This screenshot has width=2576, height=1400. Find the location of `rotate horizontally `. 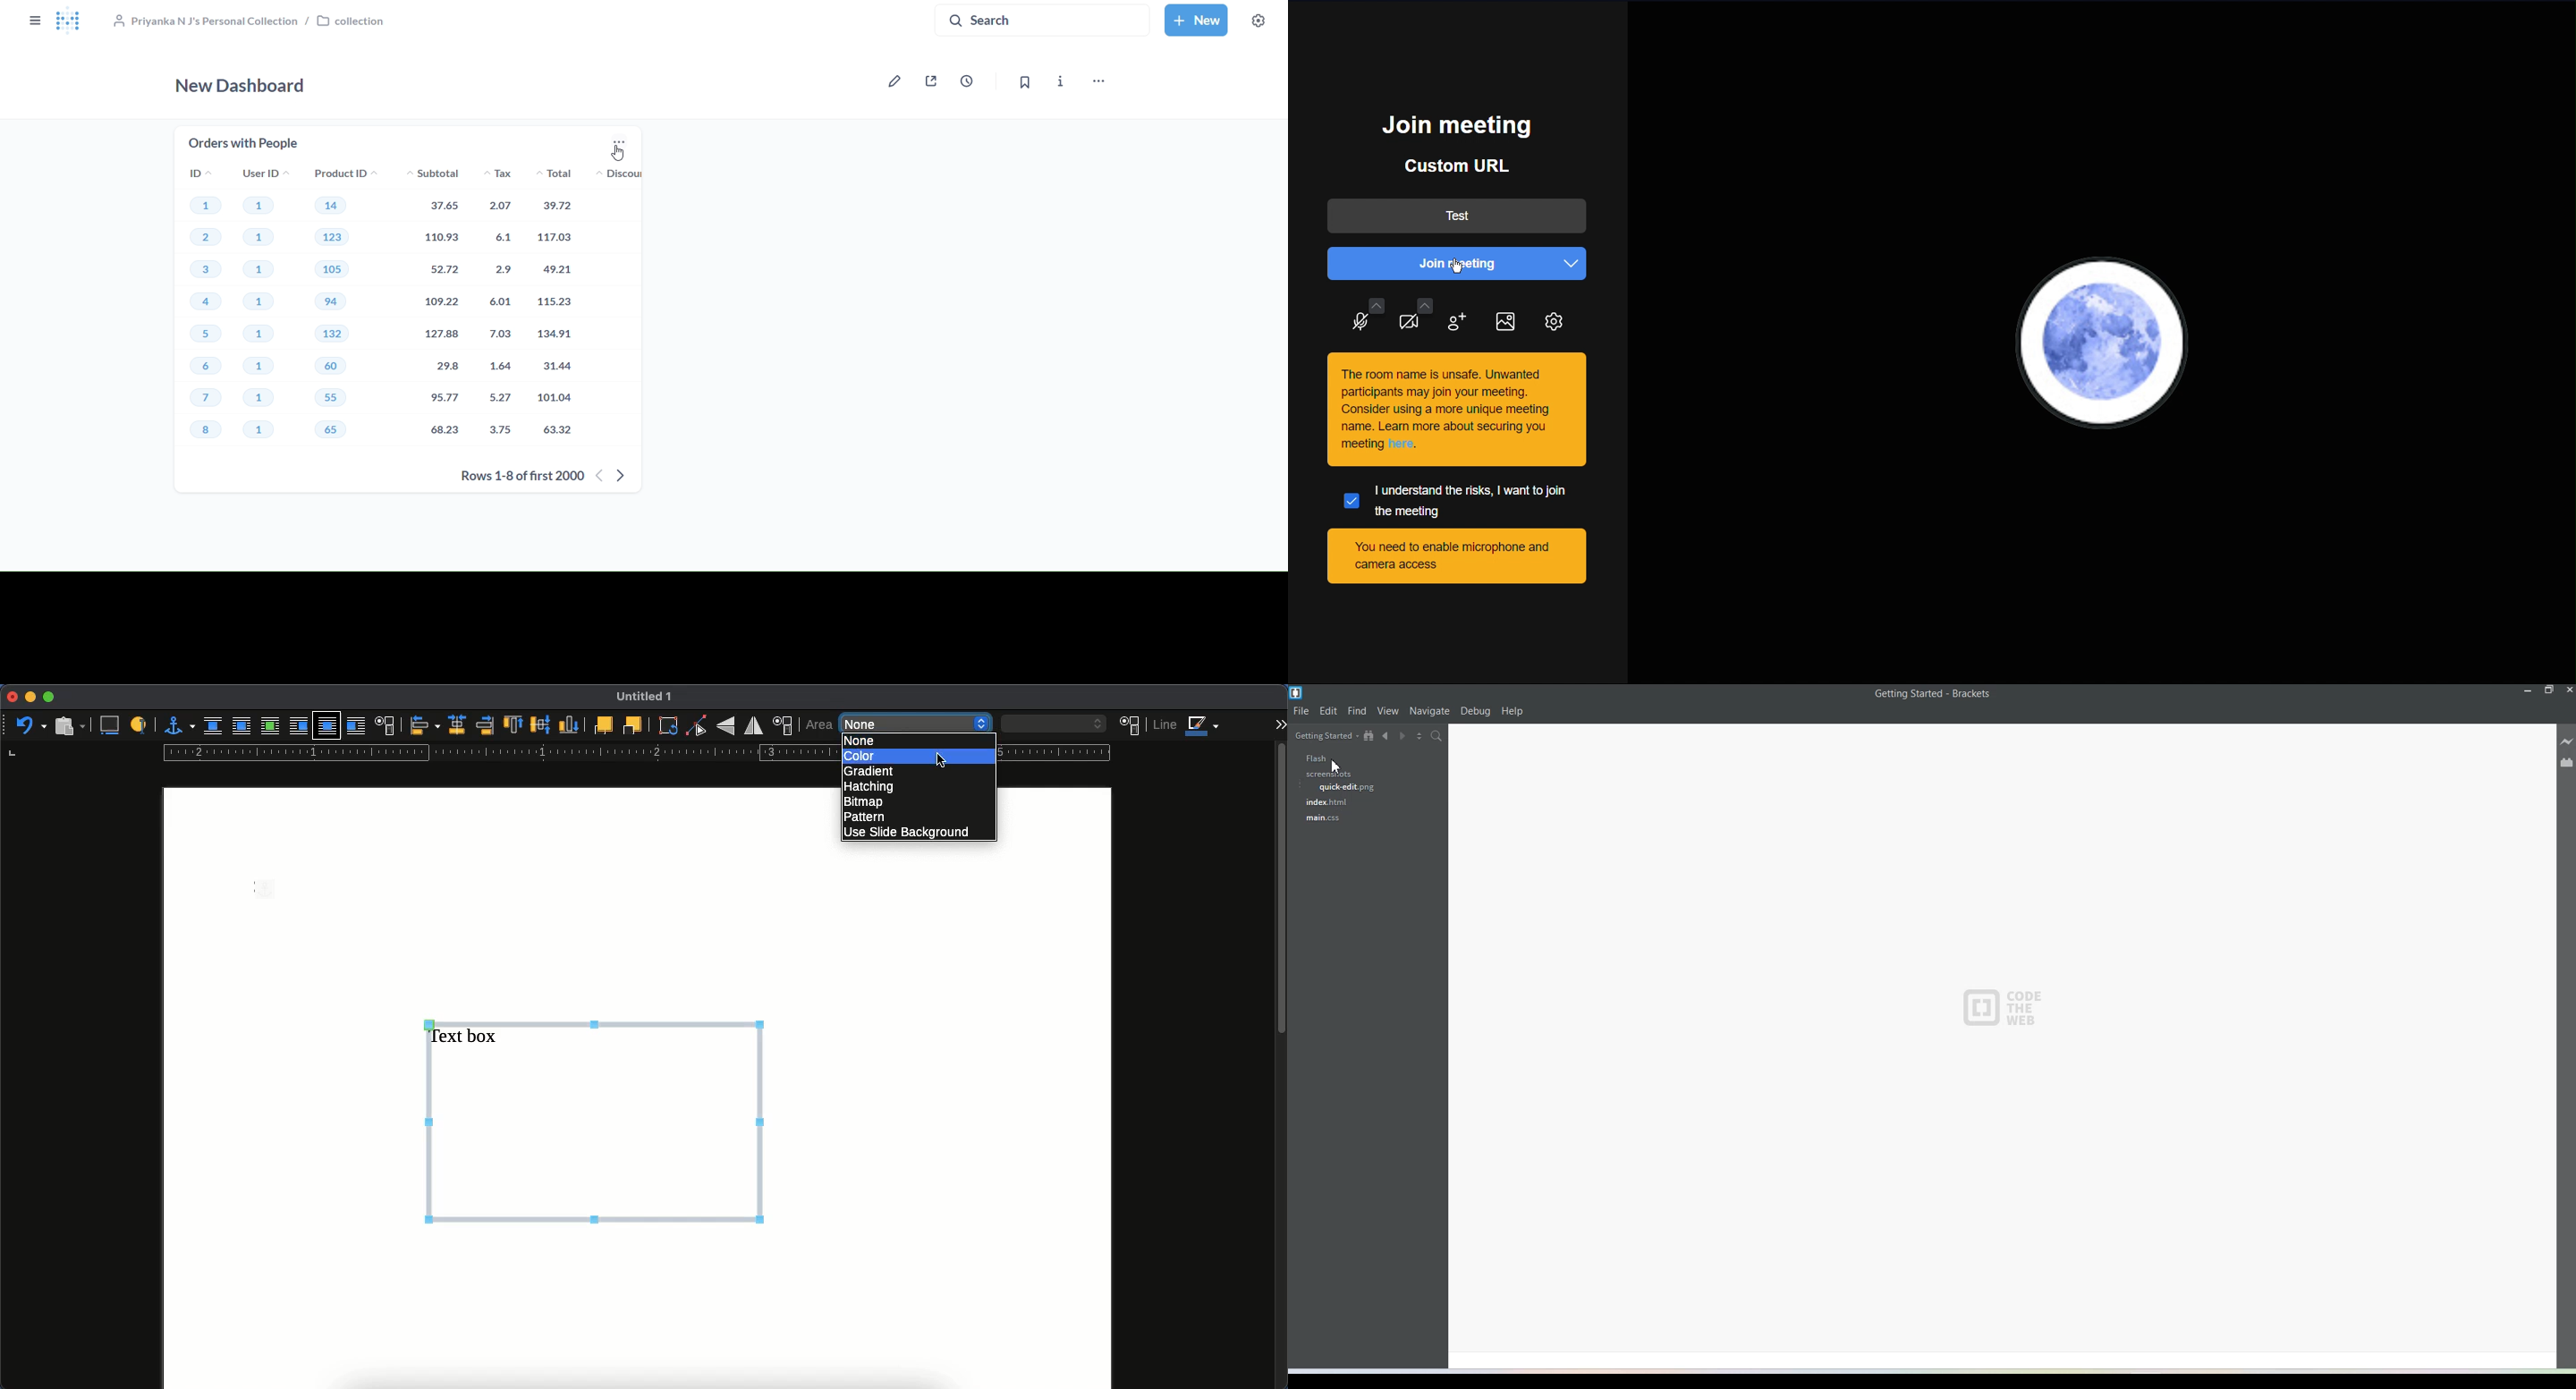

rotate horizontally  is located at coordinates (754, 725).